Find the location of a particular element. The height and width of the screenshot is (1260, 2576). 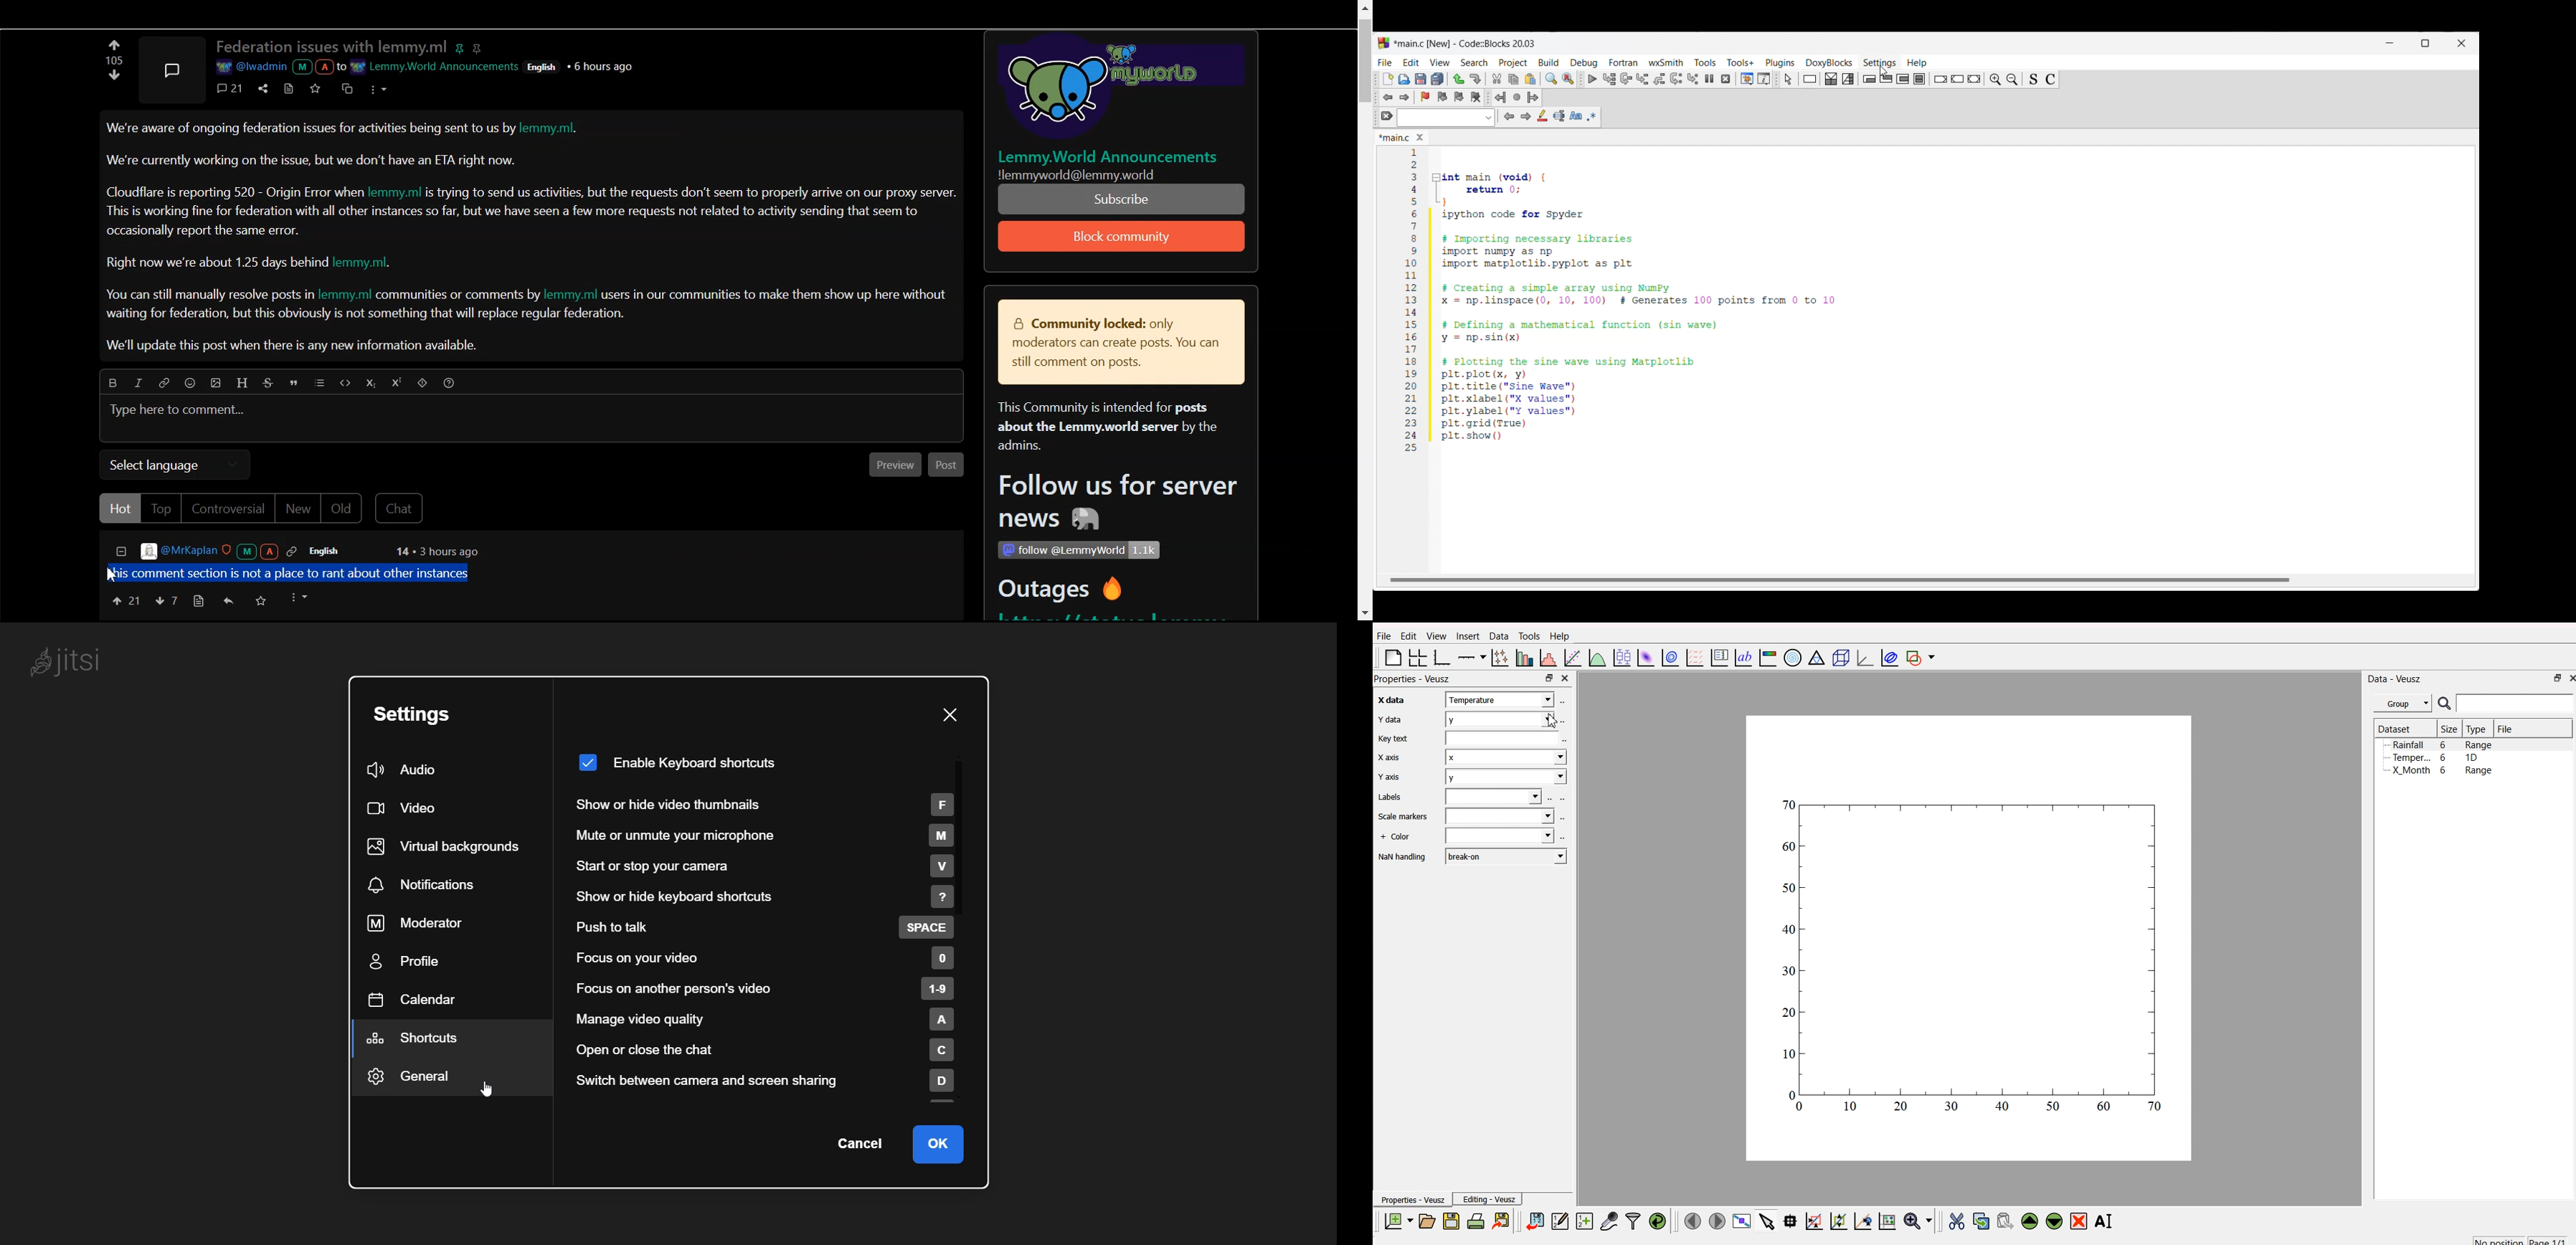

text label is located at coordinates (1742, 658).